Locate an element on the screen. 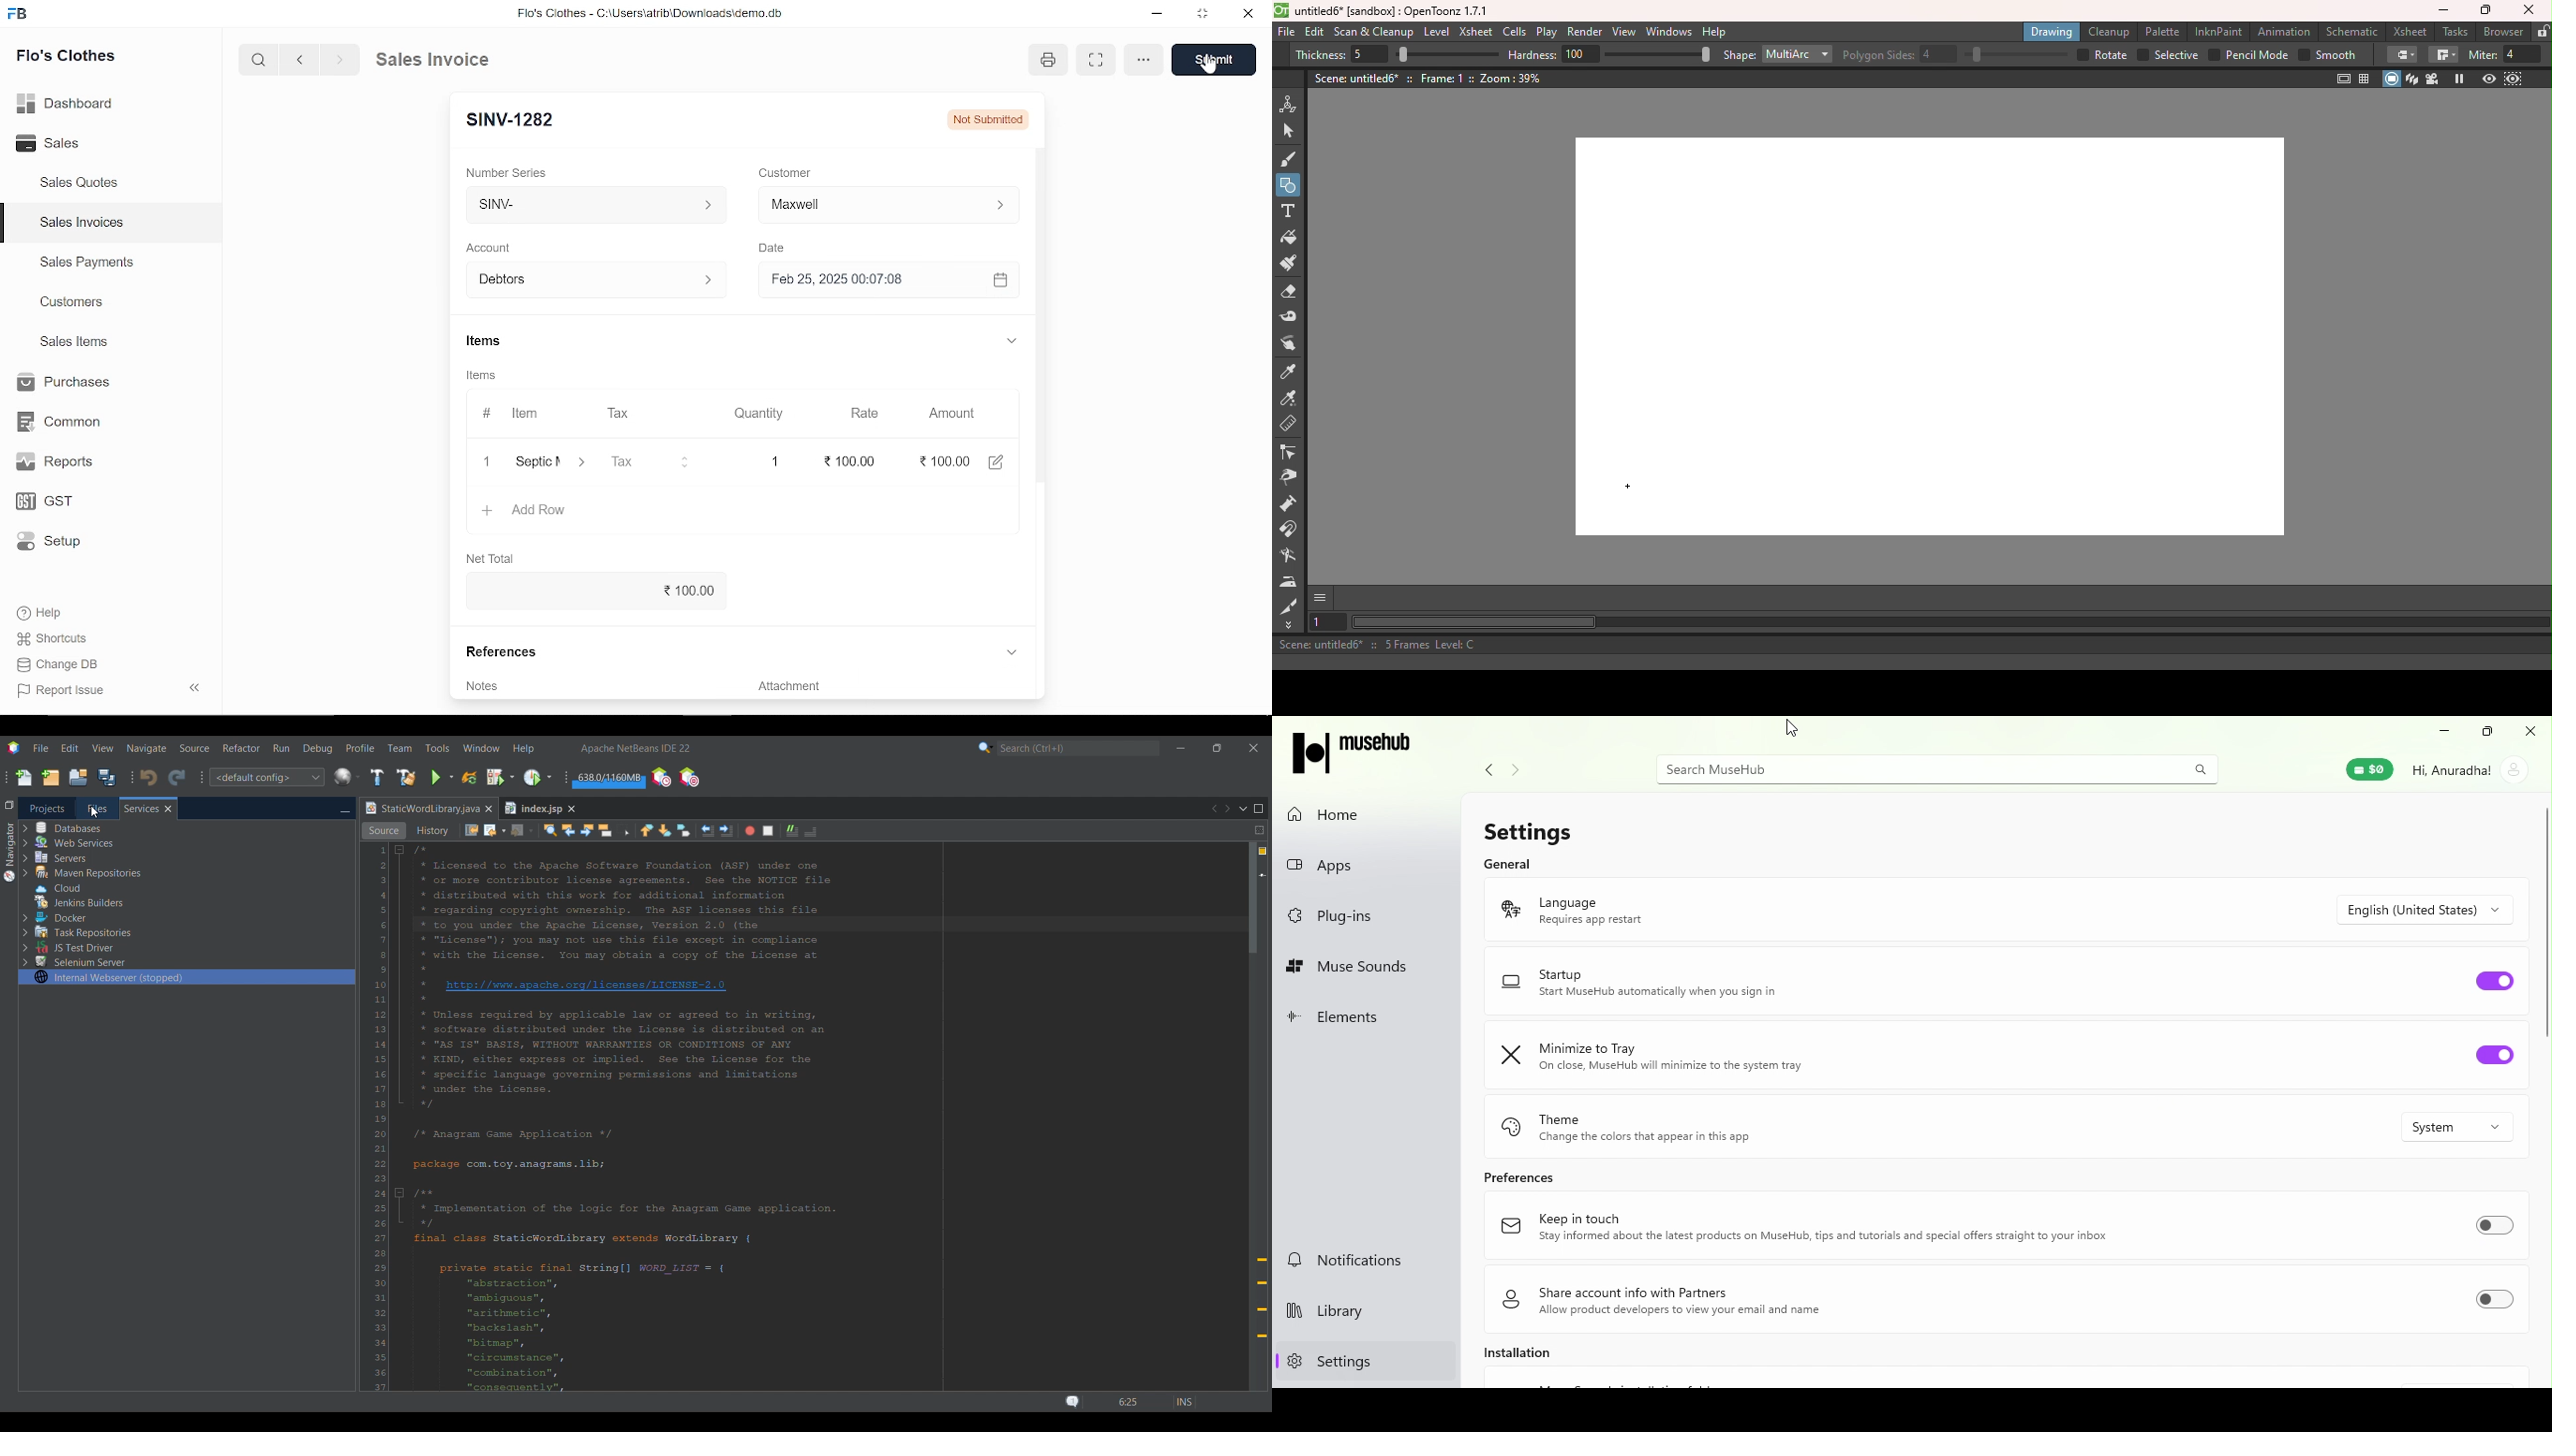  Date is located at coordinates (776, 248).